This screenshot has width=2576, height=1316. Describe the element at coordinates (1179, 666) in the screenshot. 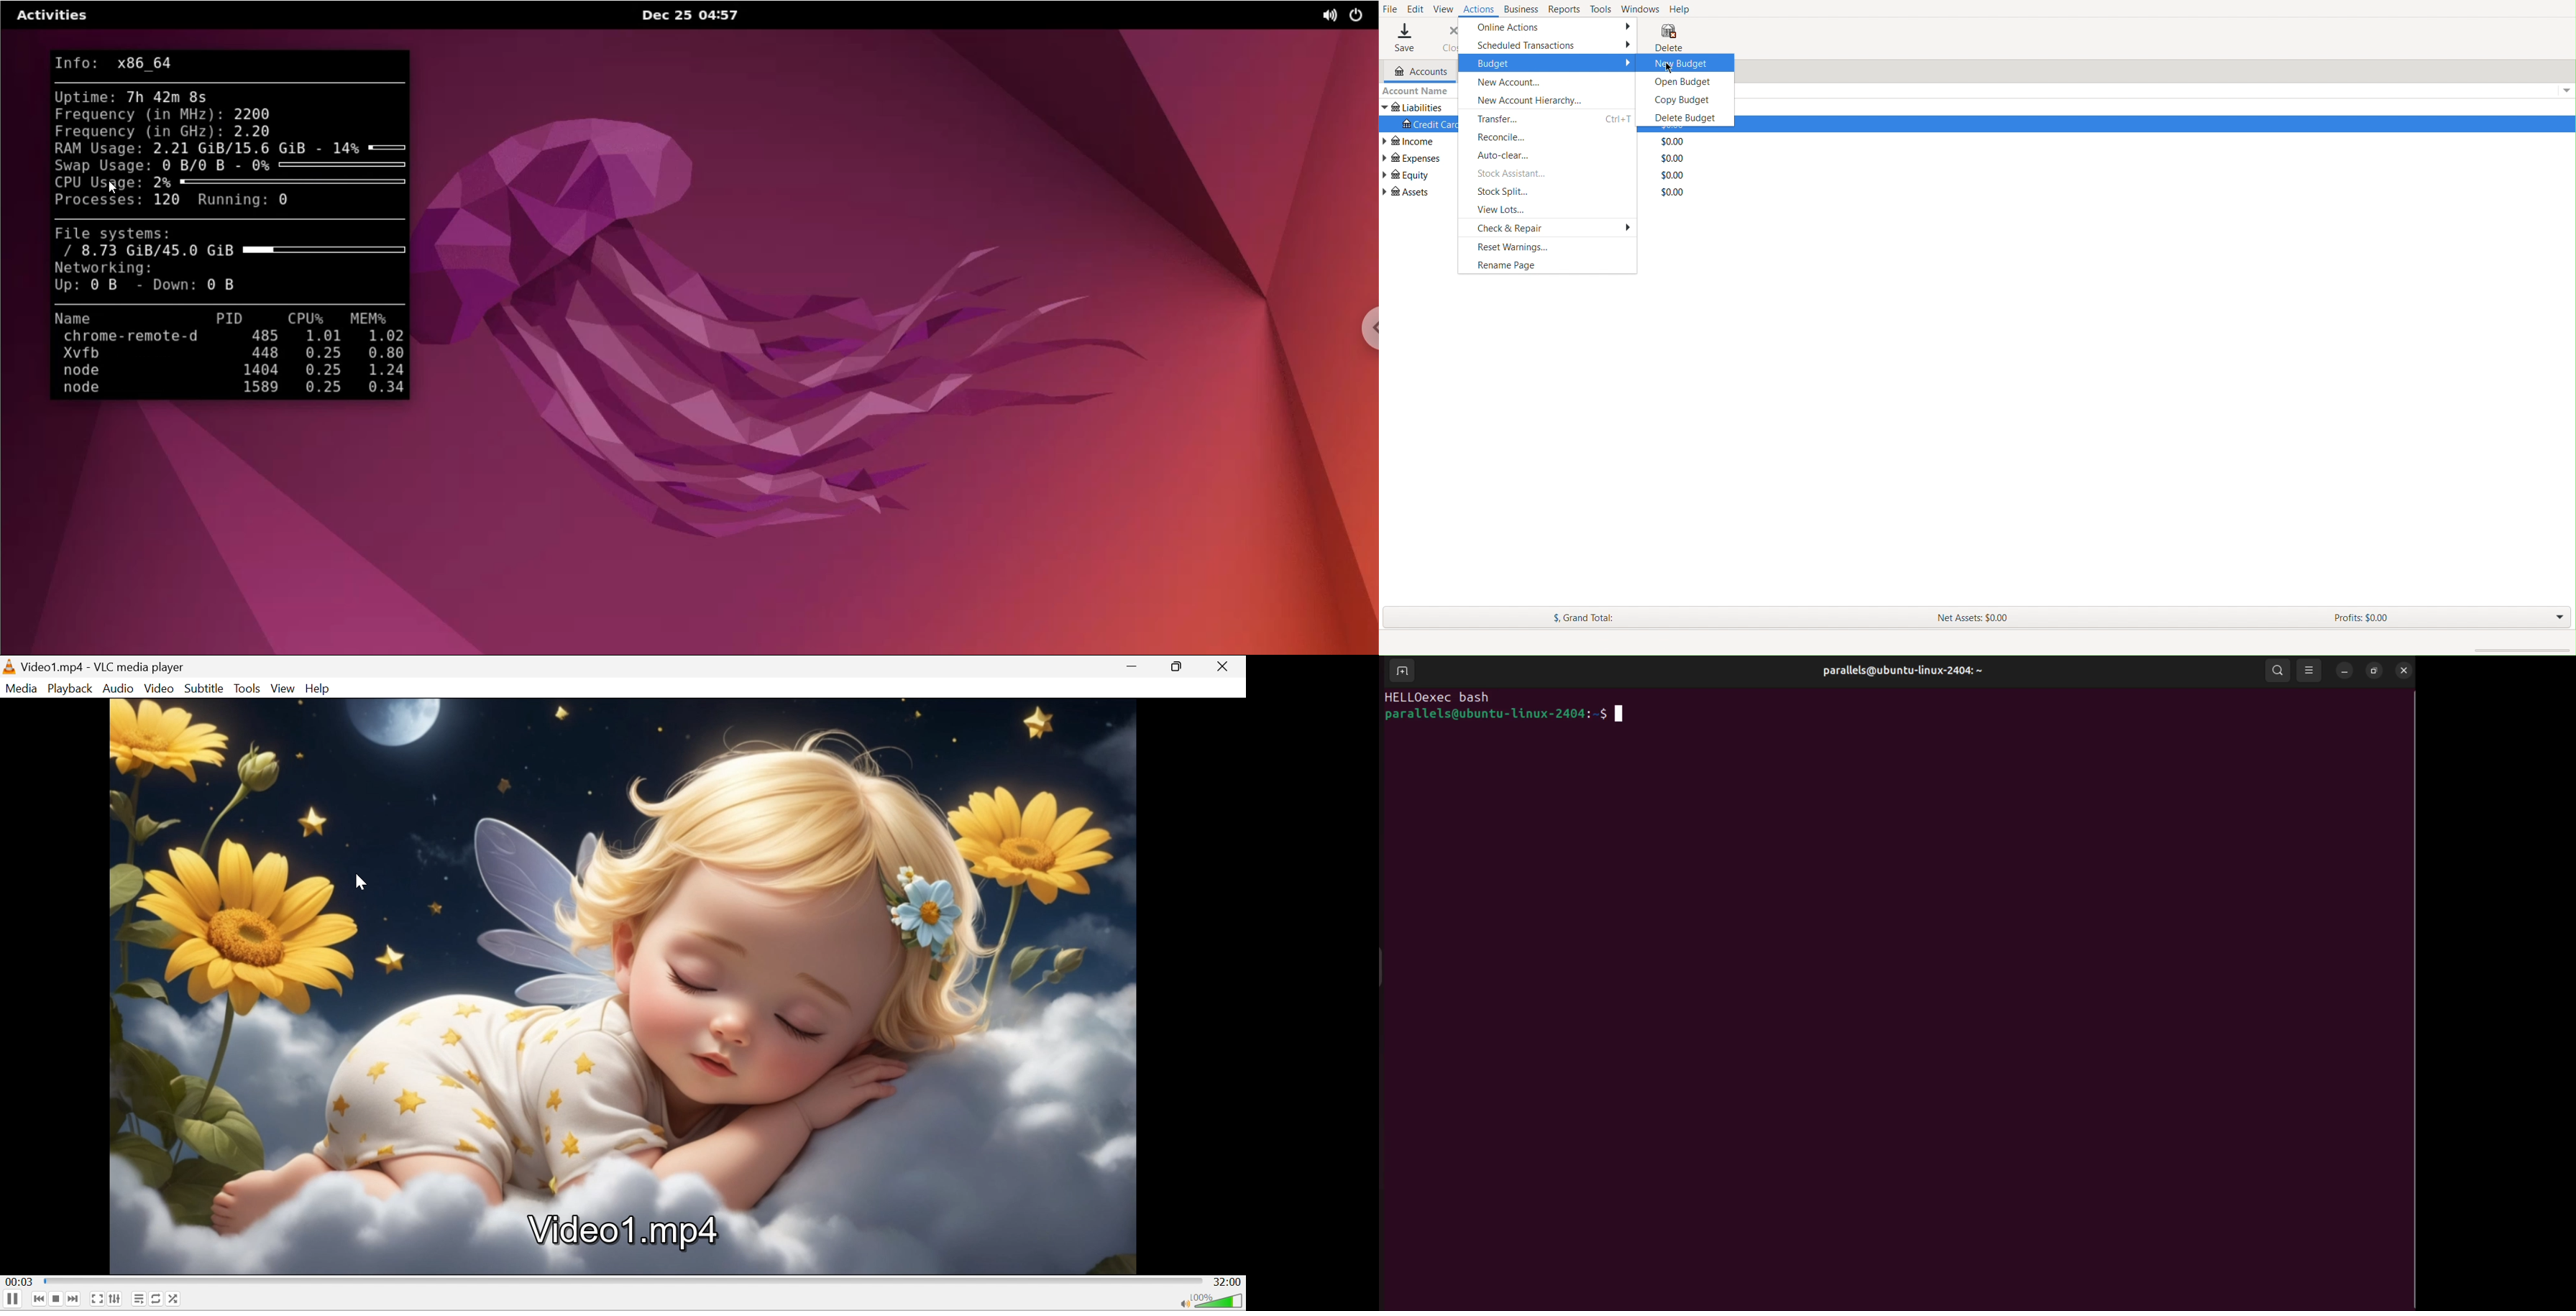

I see `Restore Down` at that location.